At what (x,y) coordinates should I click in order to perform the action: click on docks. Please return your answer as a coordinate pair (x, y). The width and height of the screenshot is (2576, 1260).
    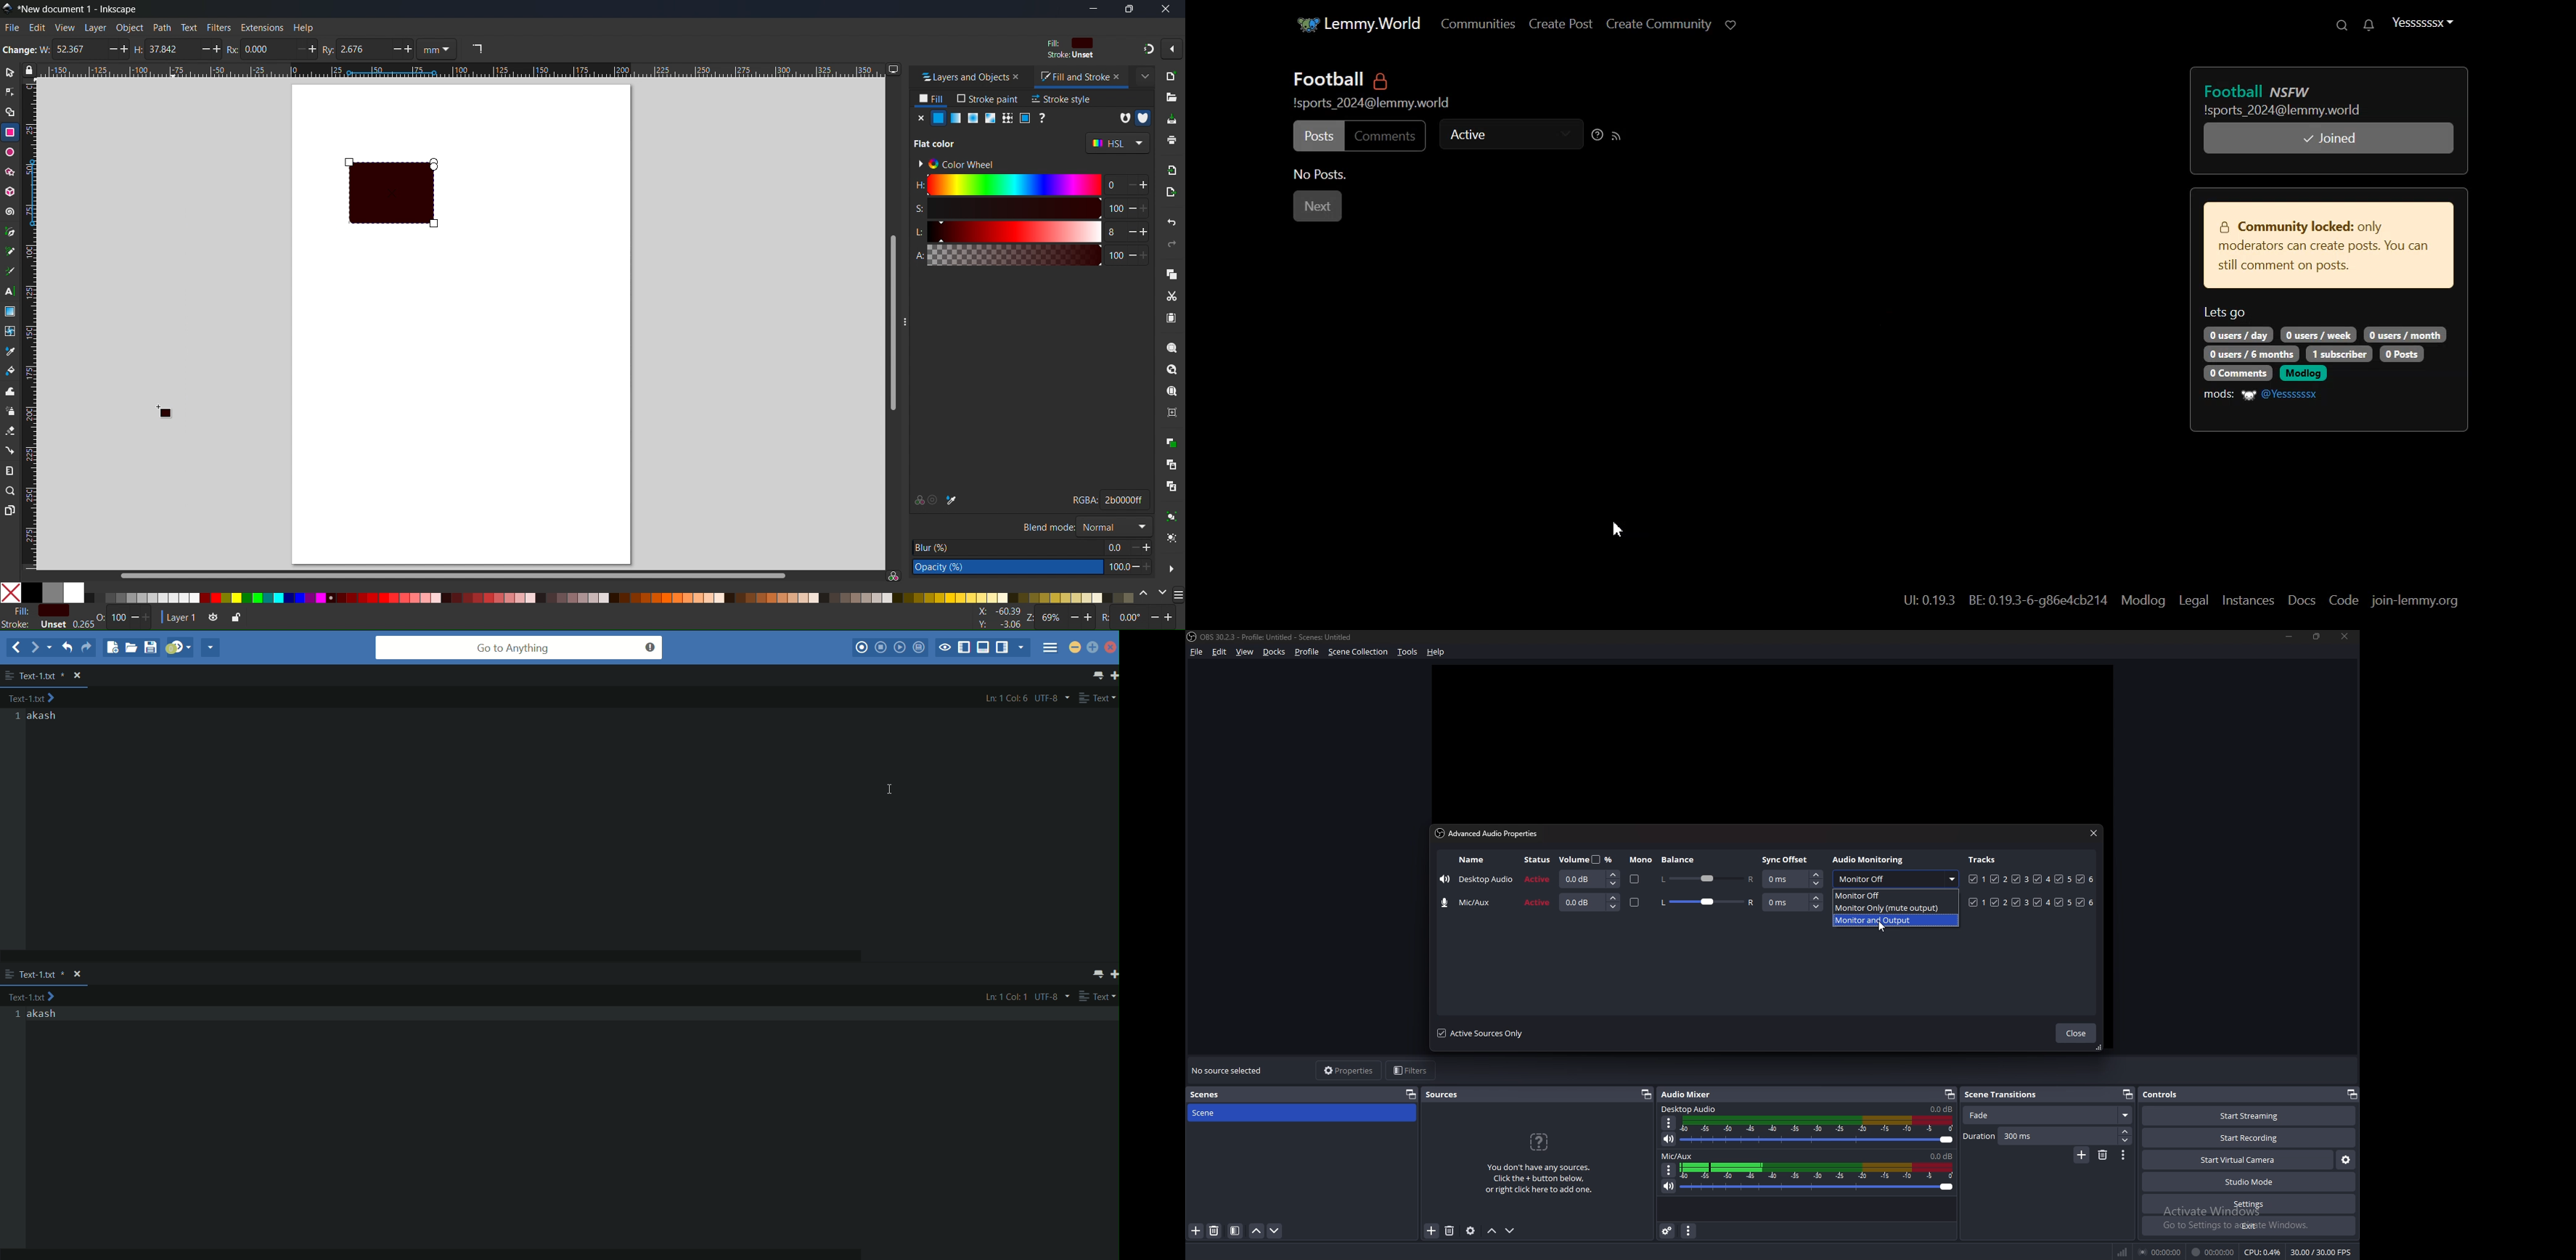
    Looking at the image, I should click on (1276, 651).